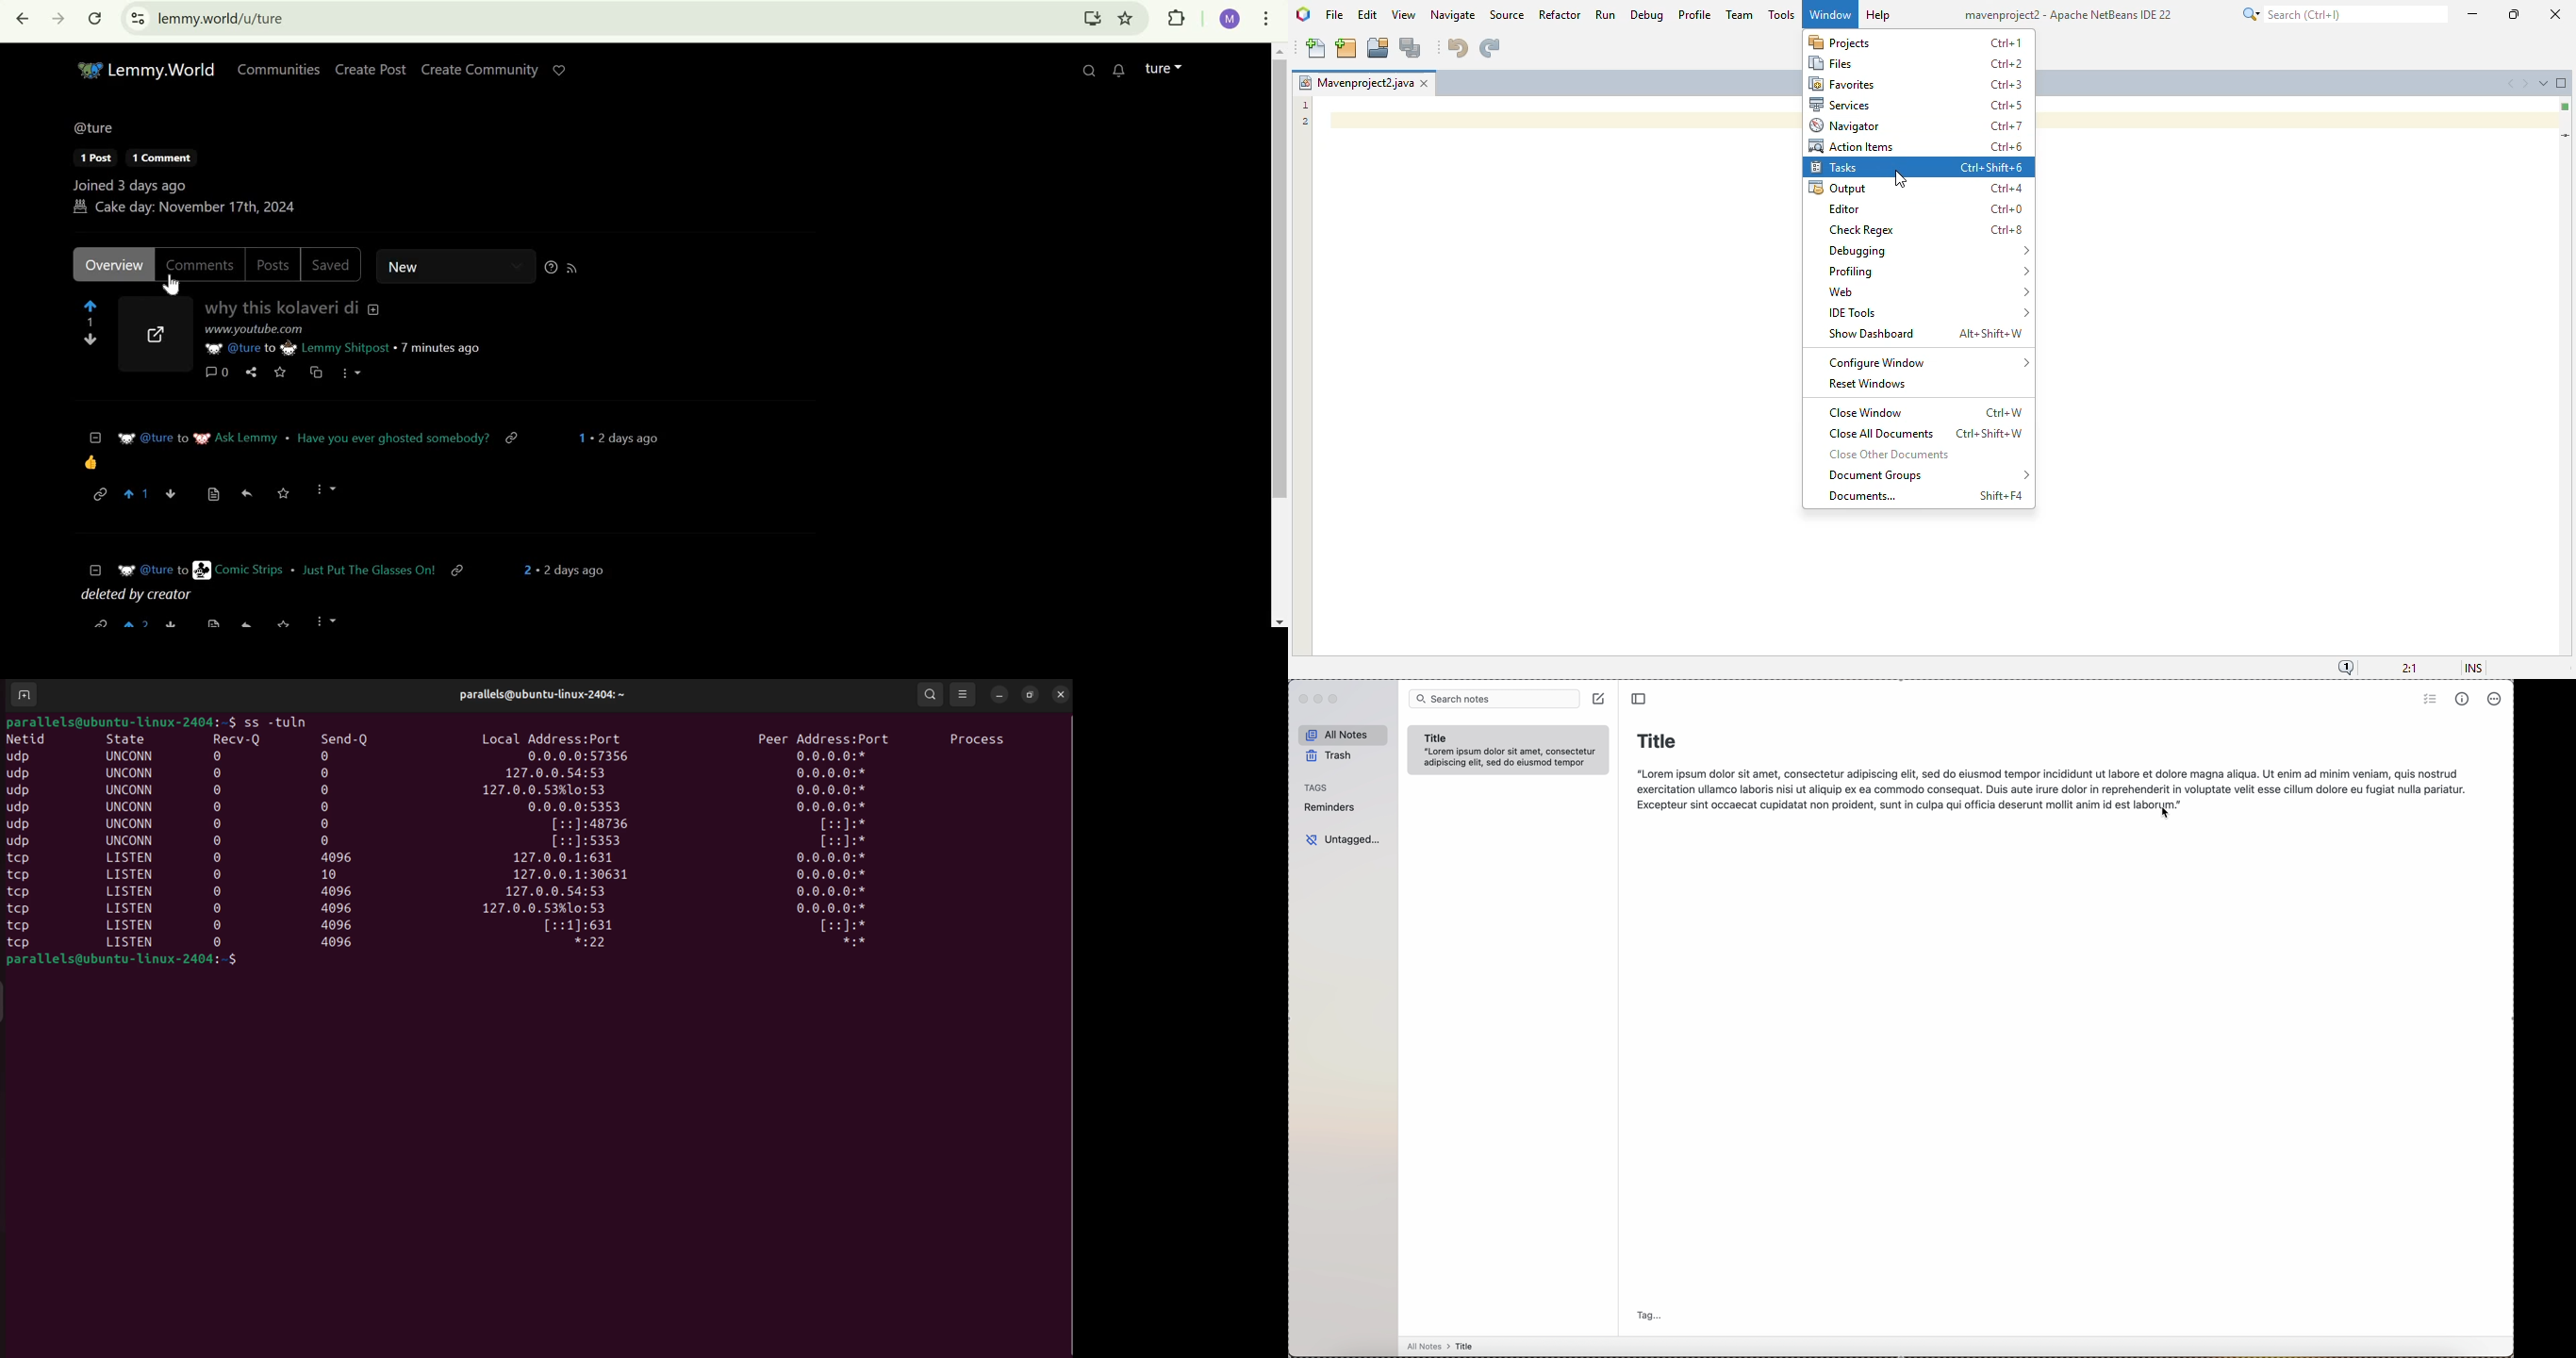 The width and height of the screenshot is (2576, 1372). What do you see at coordinates (1000, 694) in the screenshot?
I see `minimize` at bounding box center [1000, 694].